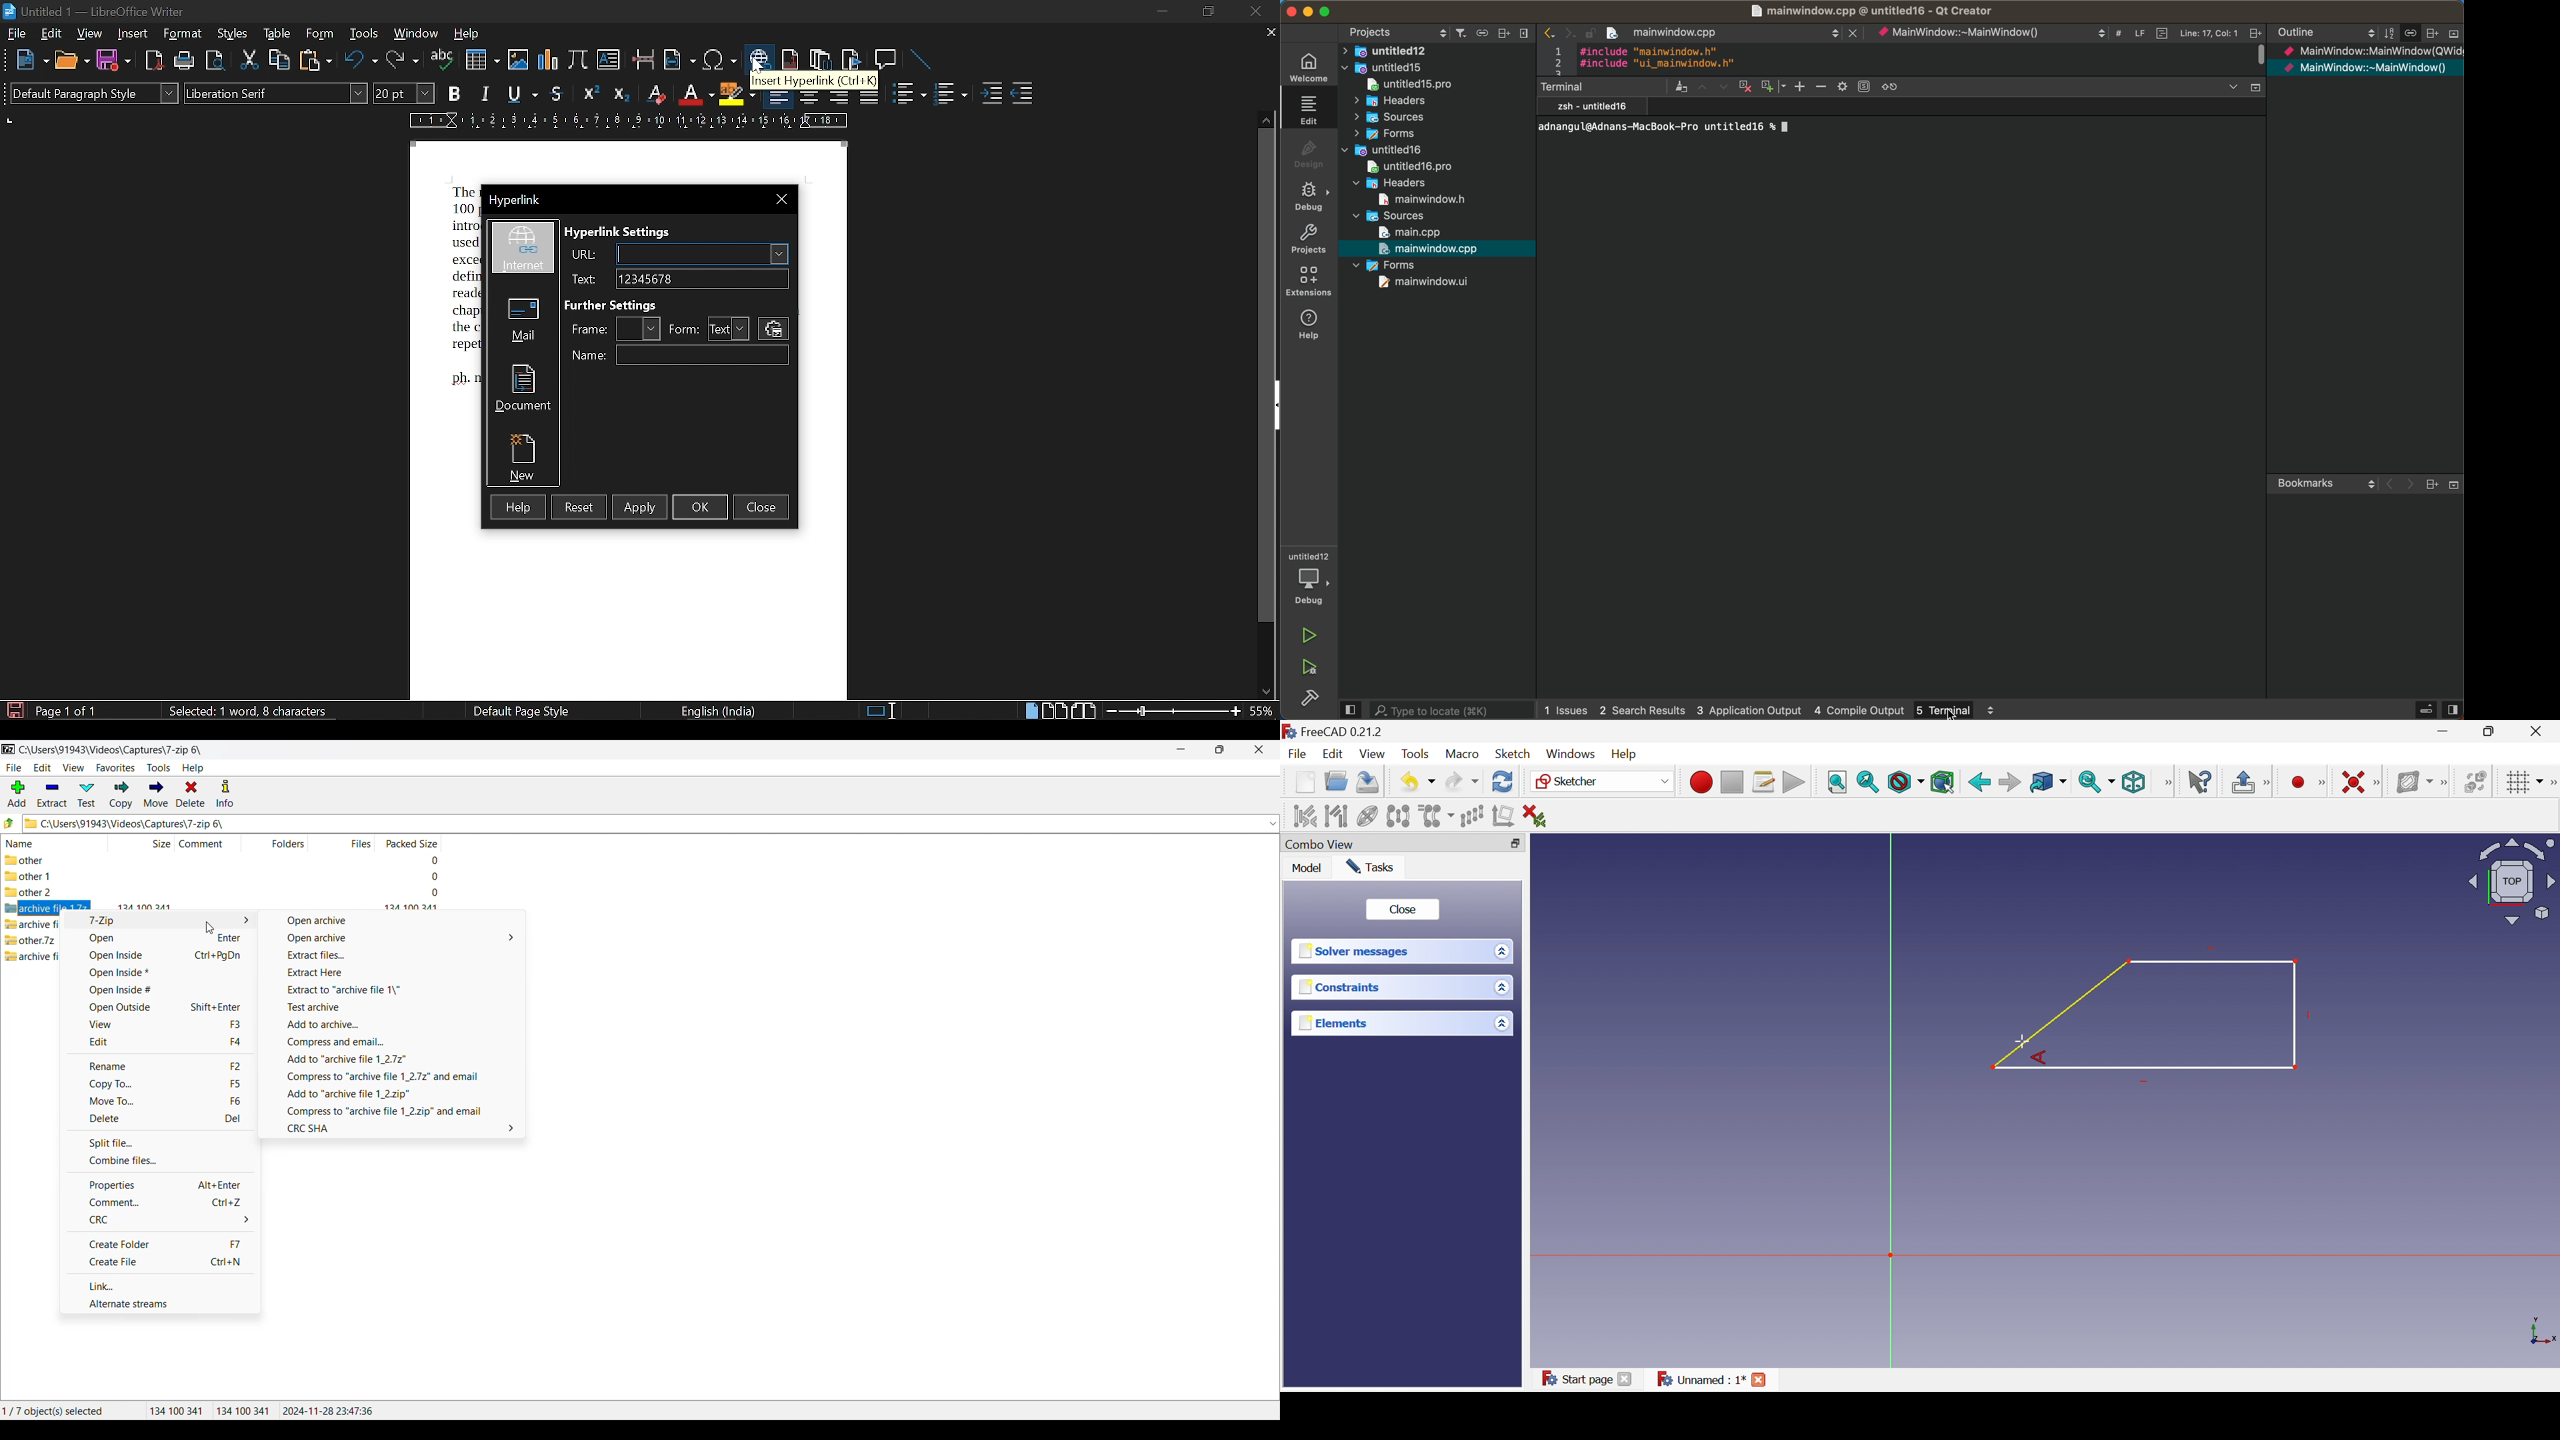  I want to click on Copy to, so click(158, 1084).